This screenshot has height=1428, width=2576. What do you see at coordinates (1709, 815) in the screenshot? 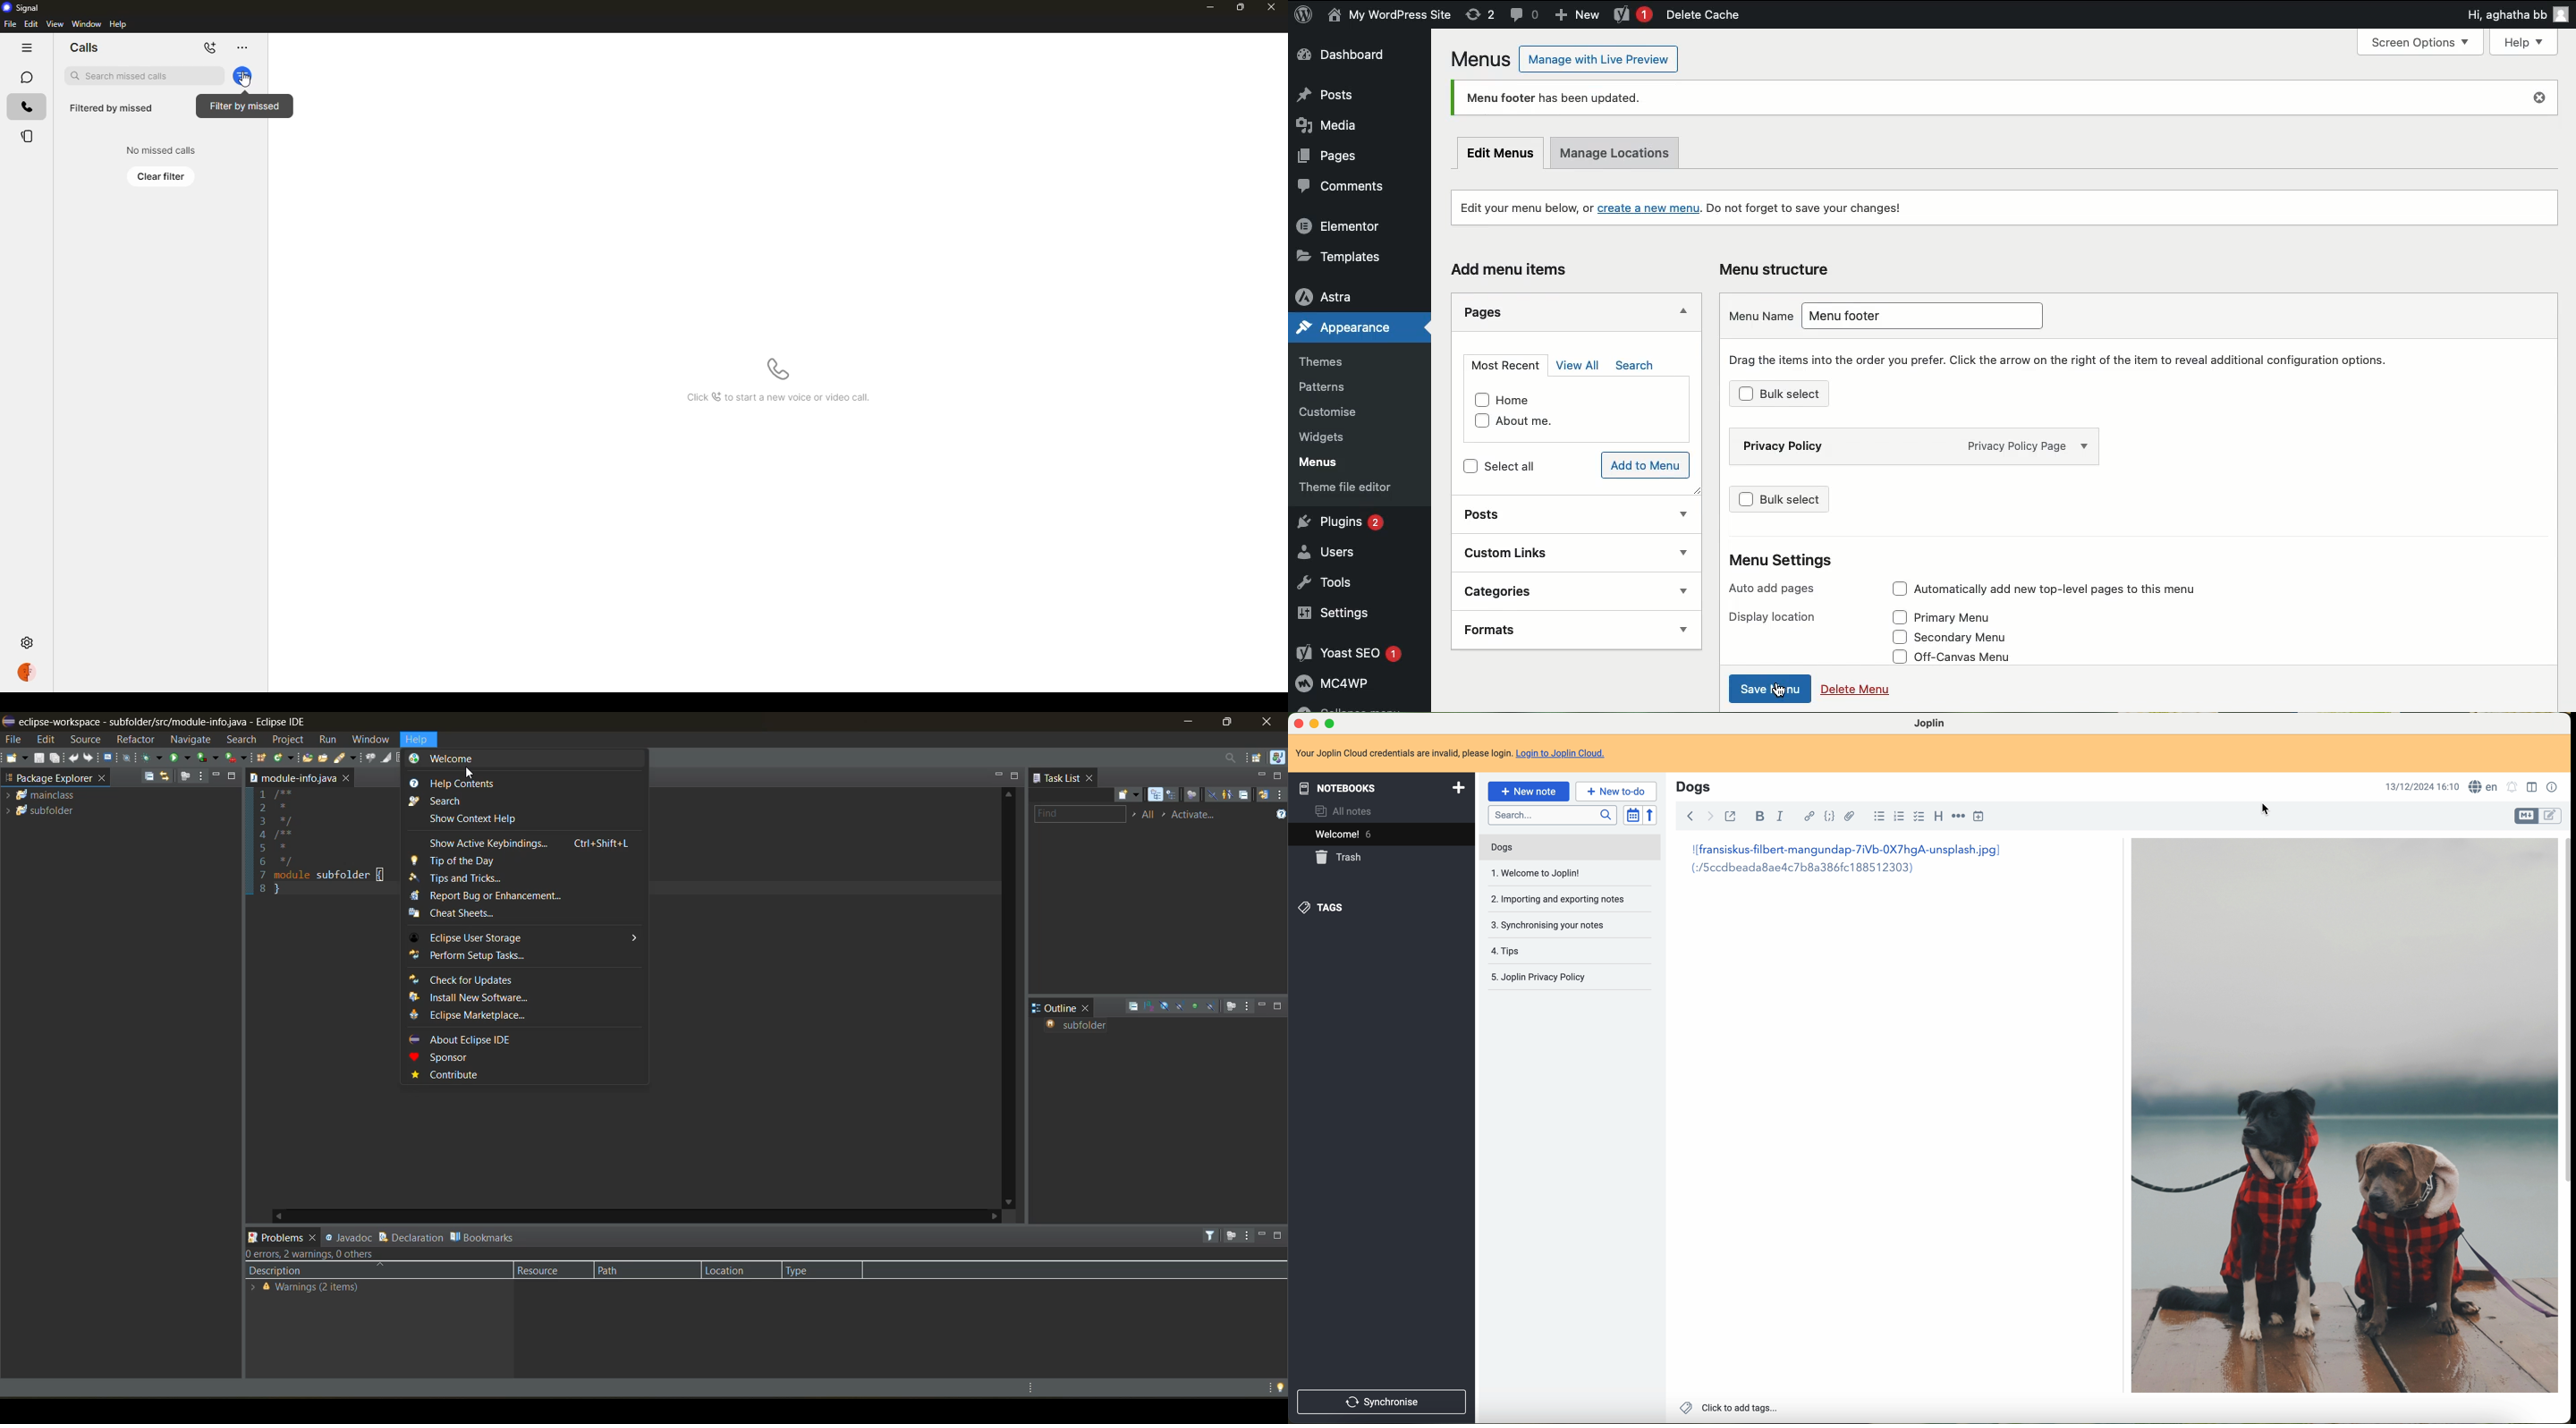
I see `navigate foward arrow` at bounding box center [1709, 815].